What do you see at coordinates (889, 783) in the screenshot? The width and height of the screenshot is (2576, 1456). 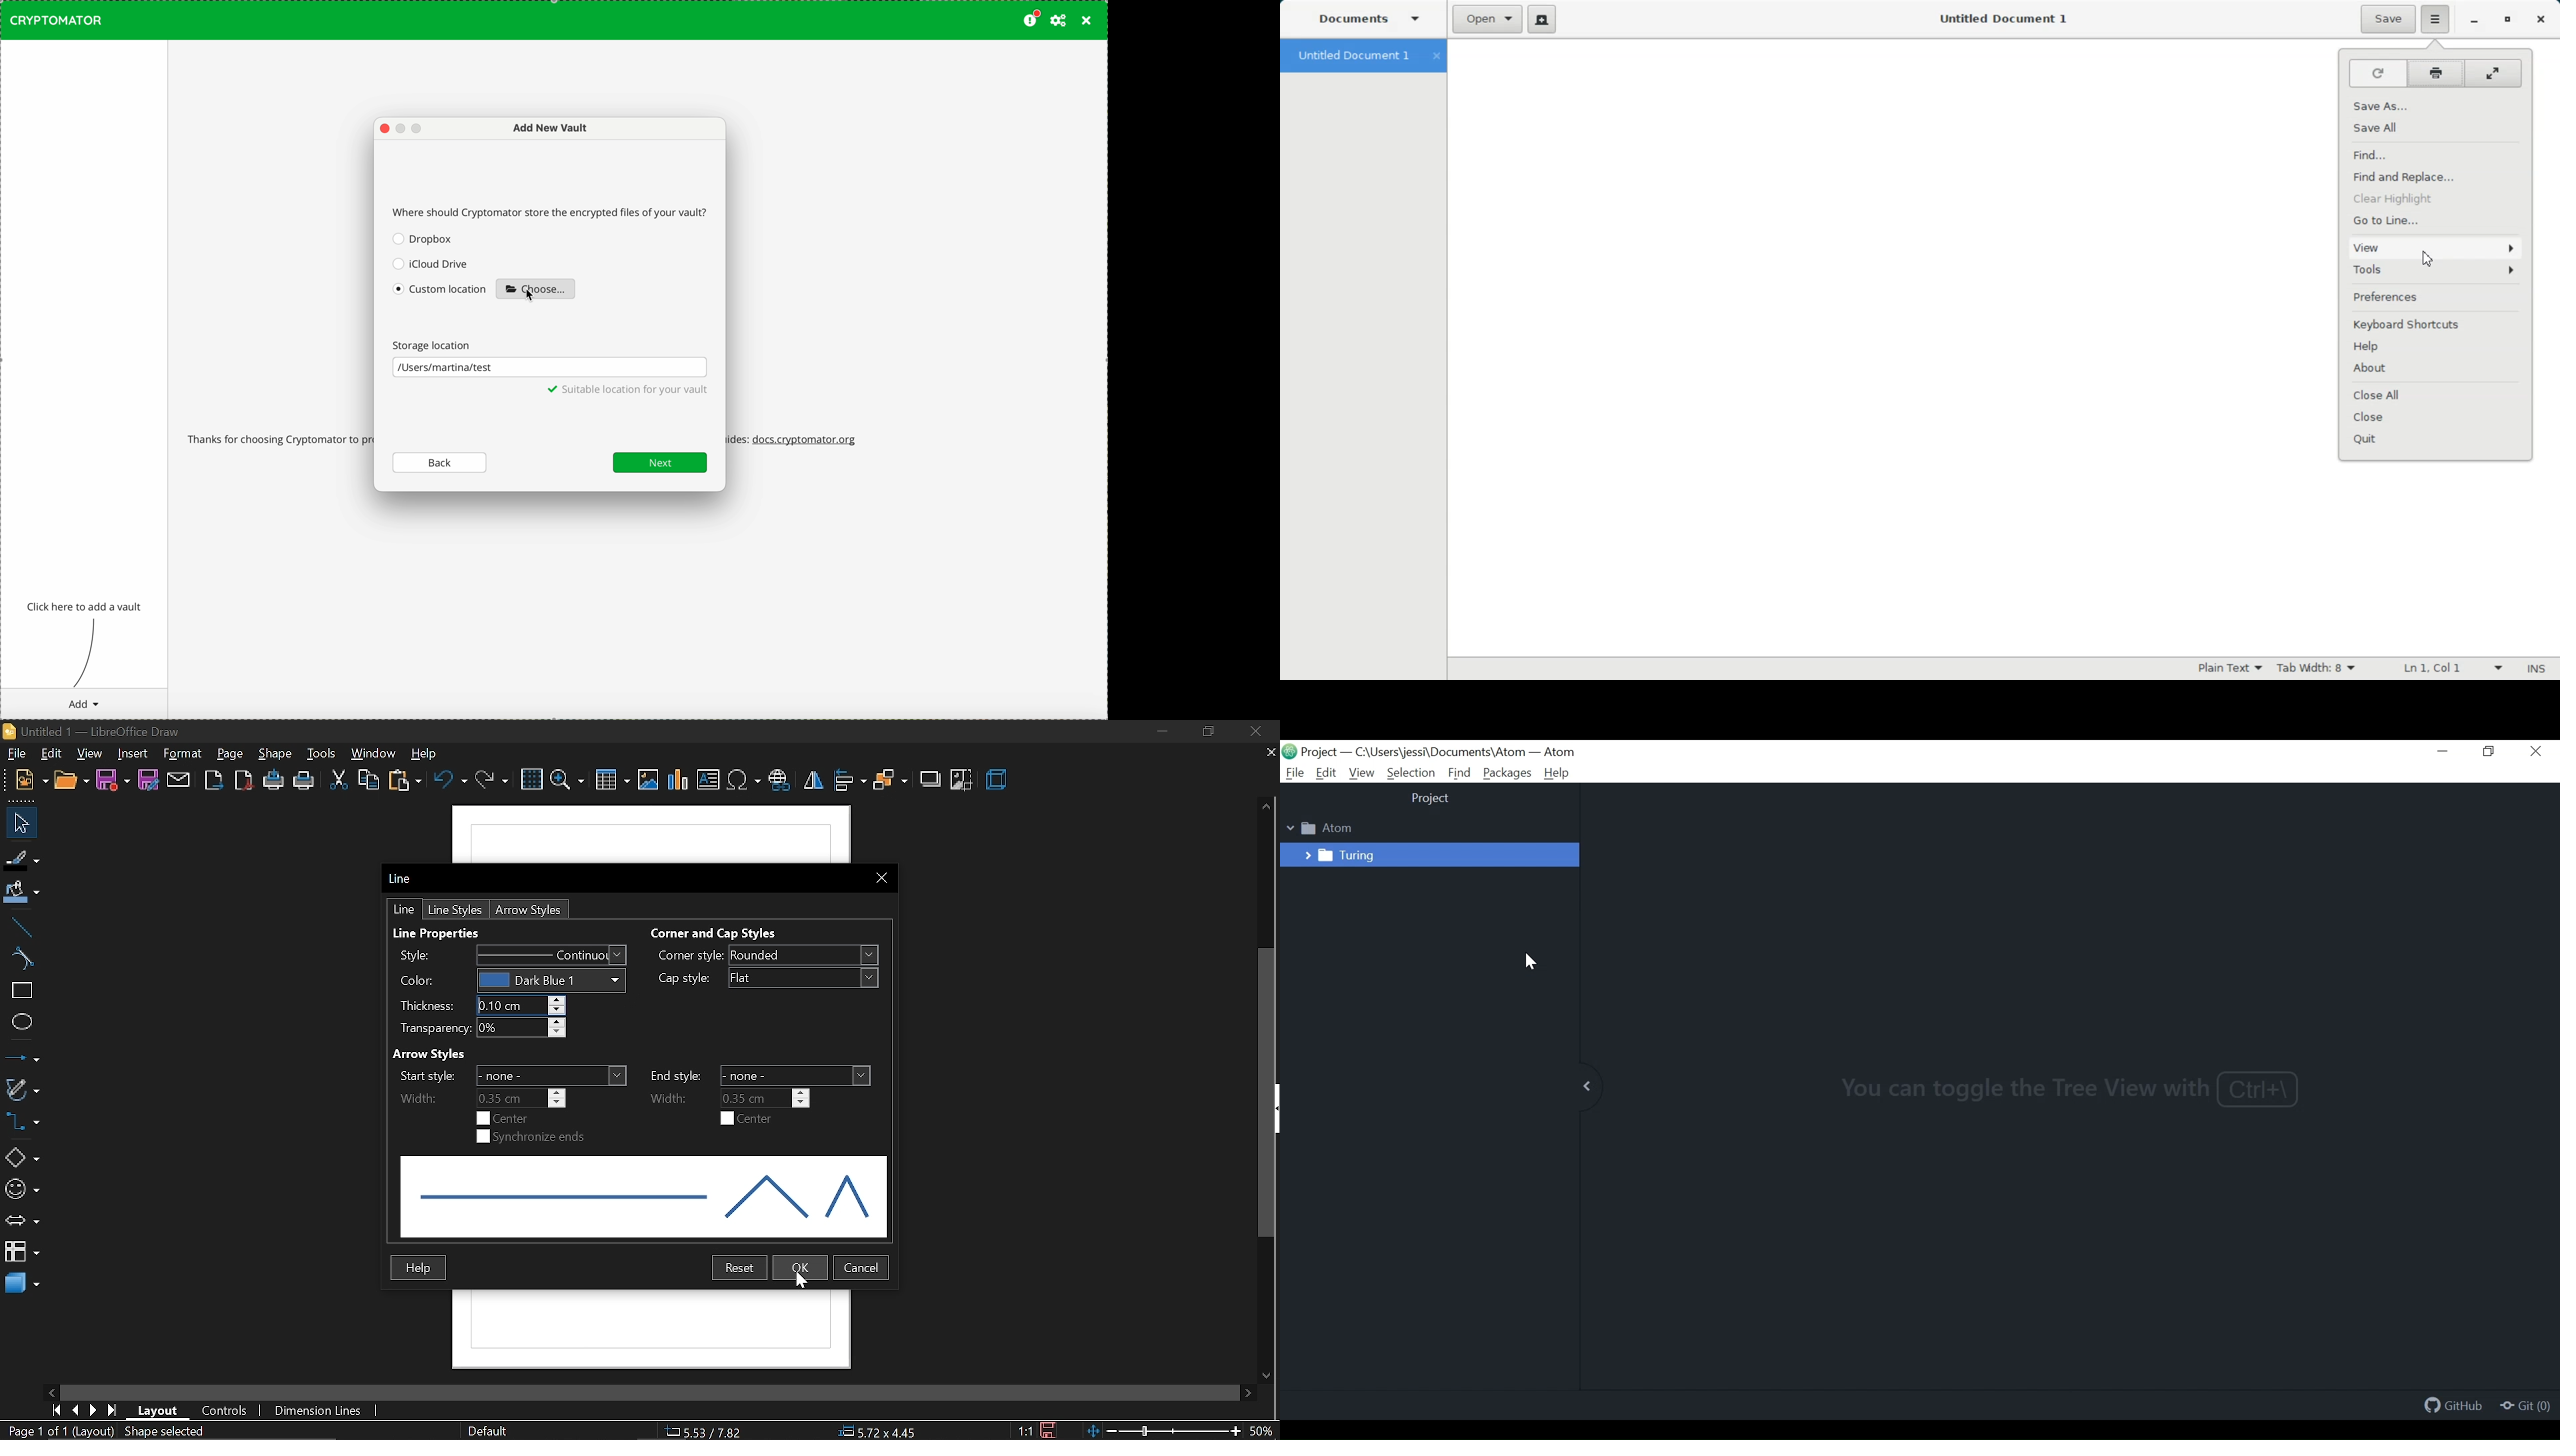 I see `arrange` at bounding box center [889, 783].